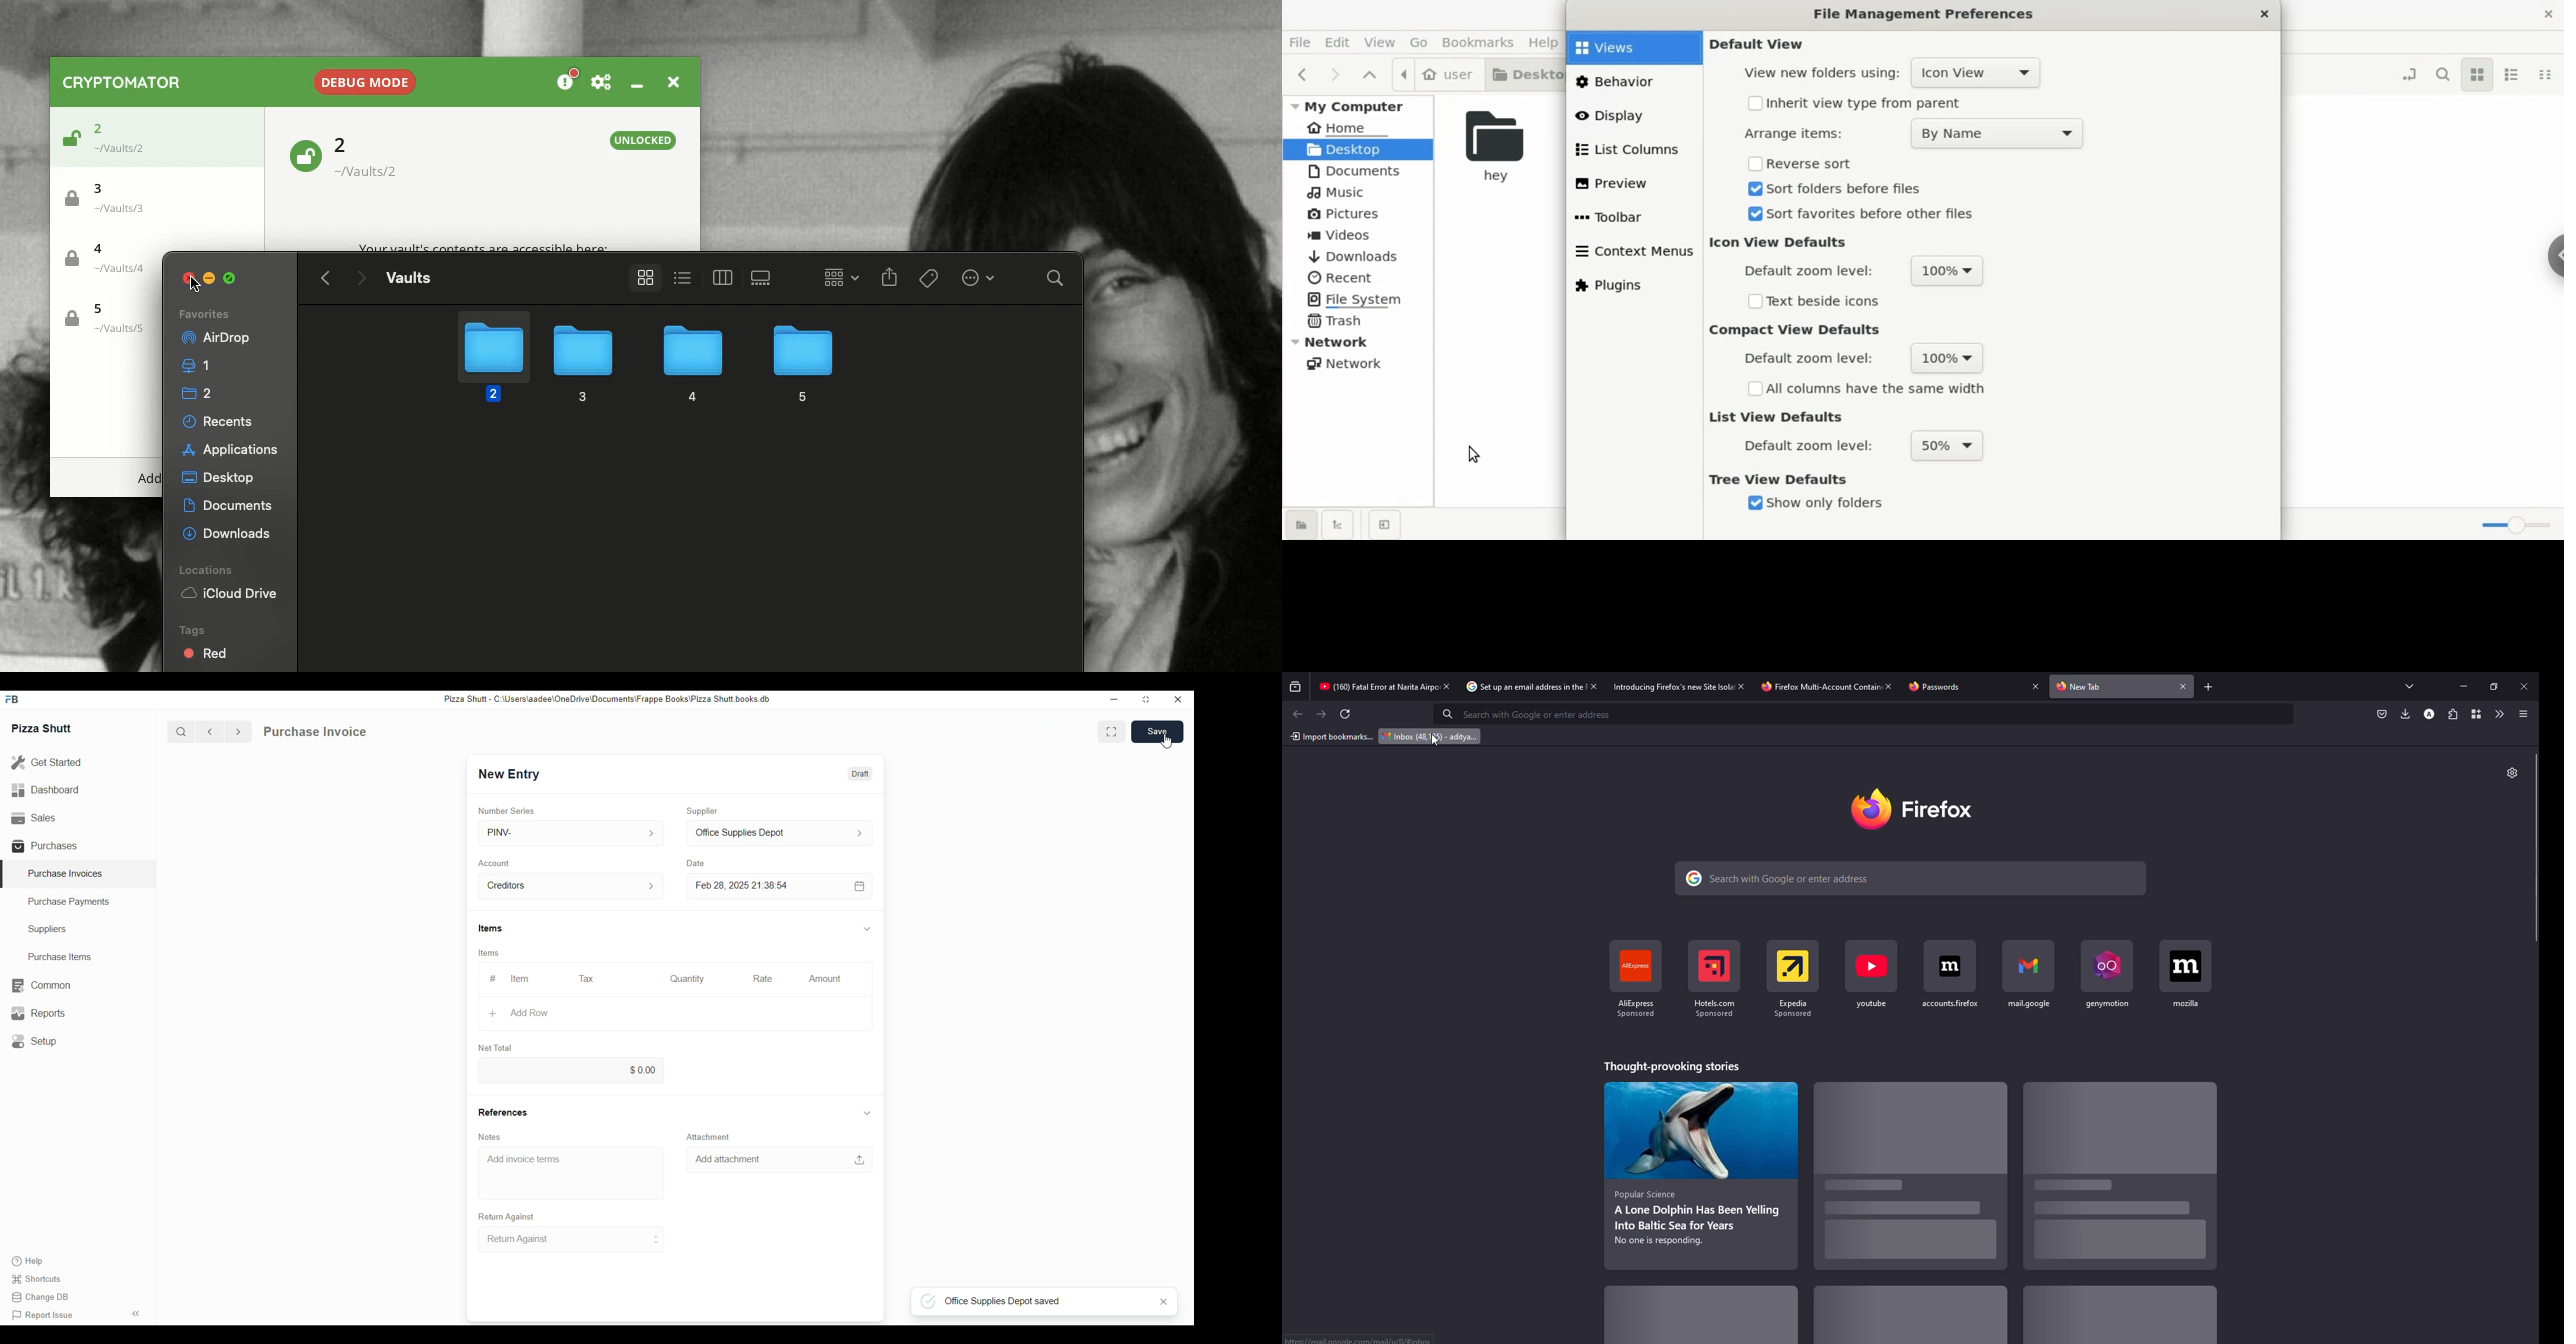  Describe the element at coordinates (377, 157) in the screenshot. I see `Vault 2` at that location.